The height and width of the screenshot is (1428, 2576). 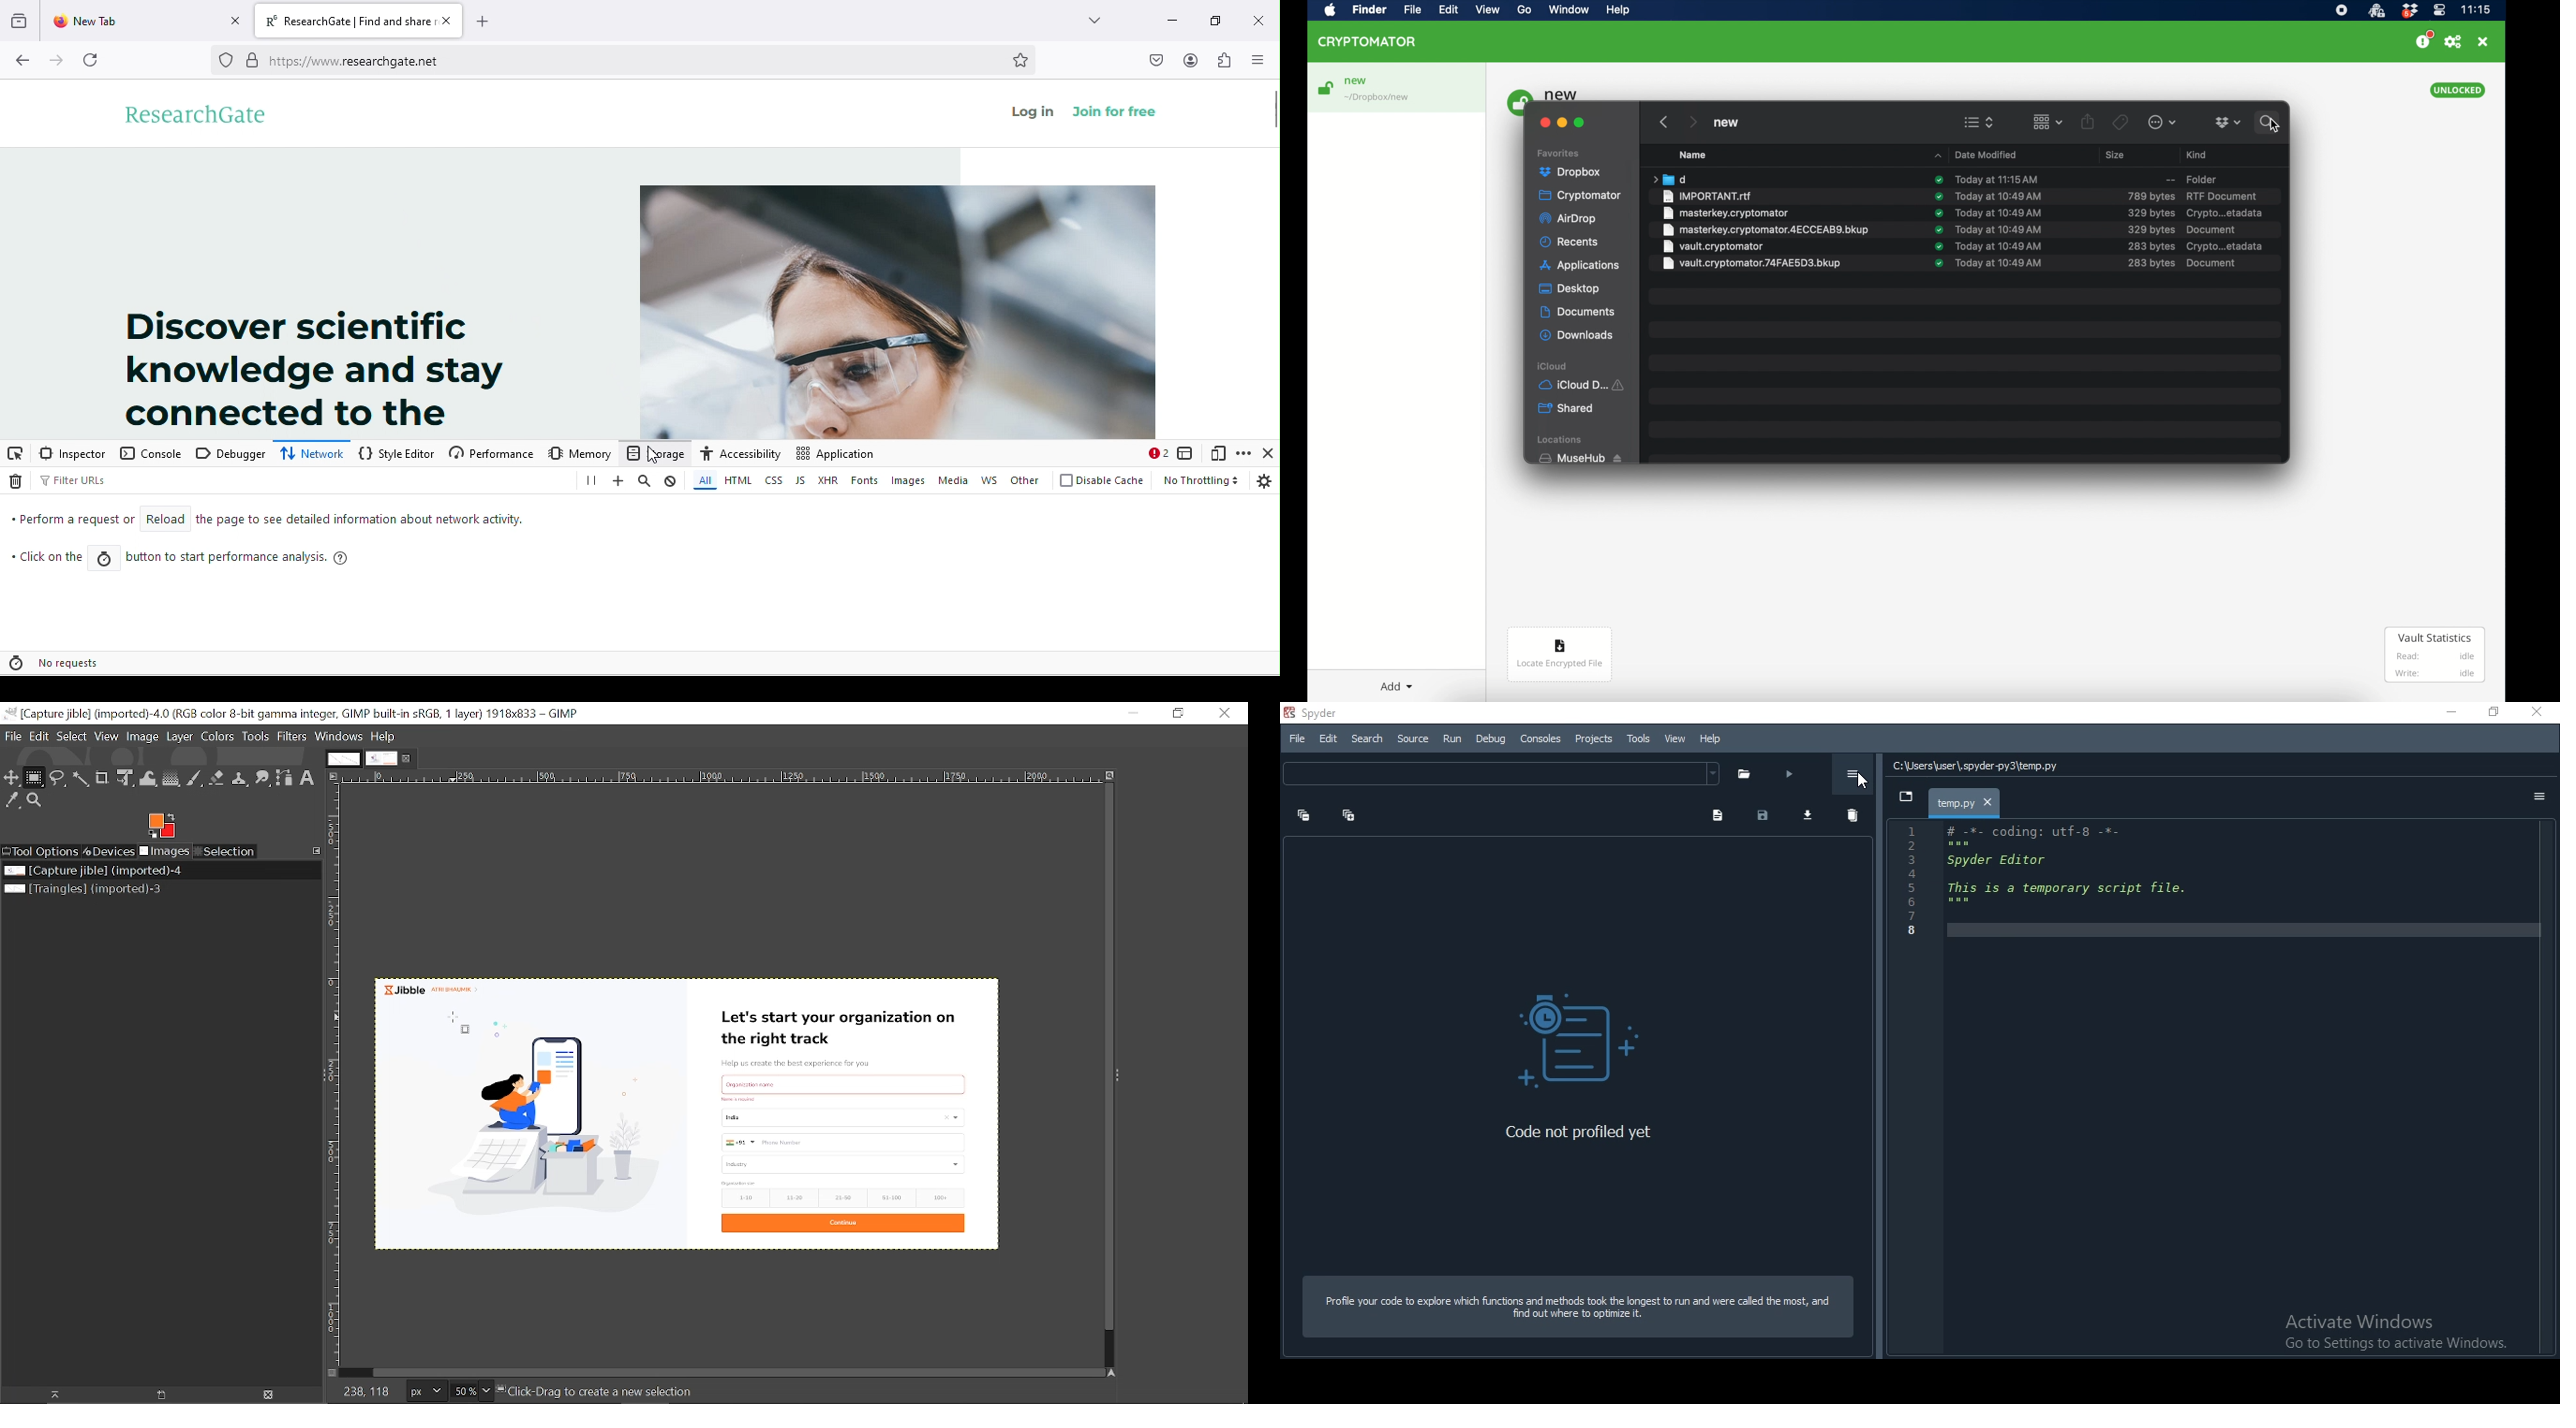 I want to click on 238, 118, so click(x=370, y=1390).